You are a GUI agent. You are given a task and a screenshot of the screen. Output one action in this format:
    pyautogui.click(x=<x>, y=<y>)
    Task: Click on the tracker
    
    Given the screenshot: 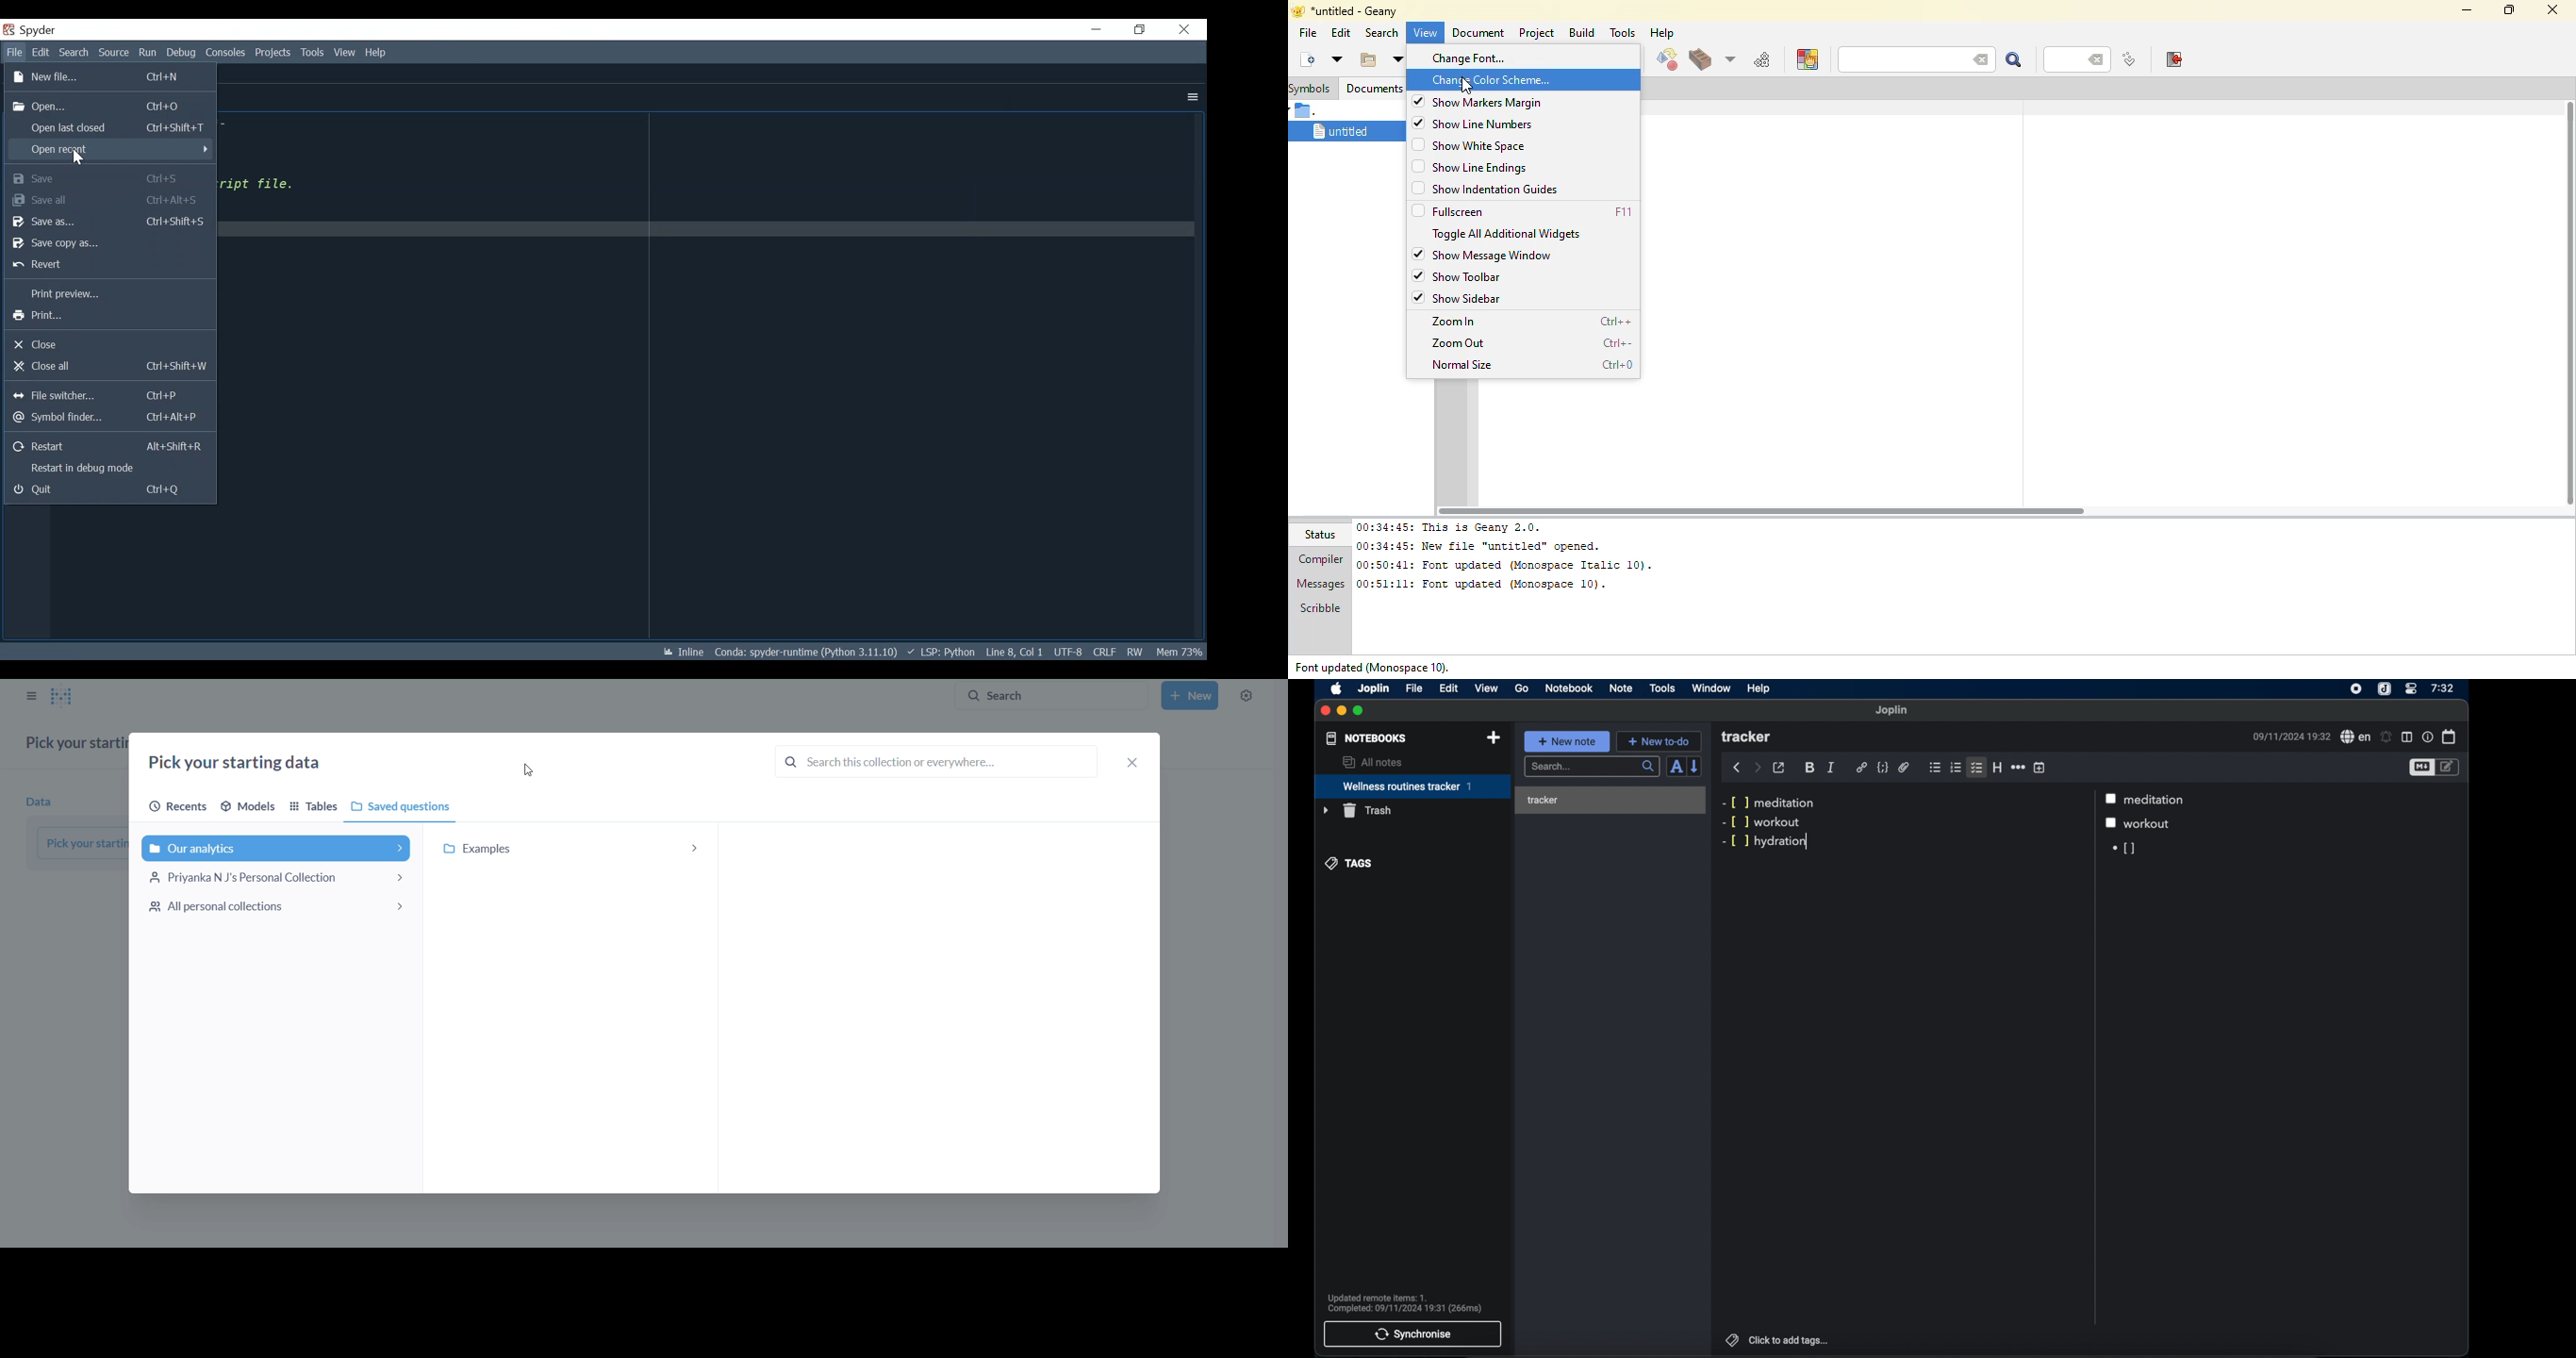 What is the action you would take?
    pyautogui.click(x=1612, y=800)
    